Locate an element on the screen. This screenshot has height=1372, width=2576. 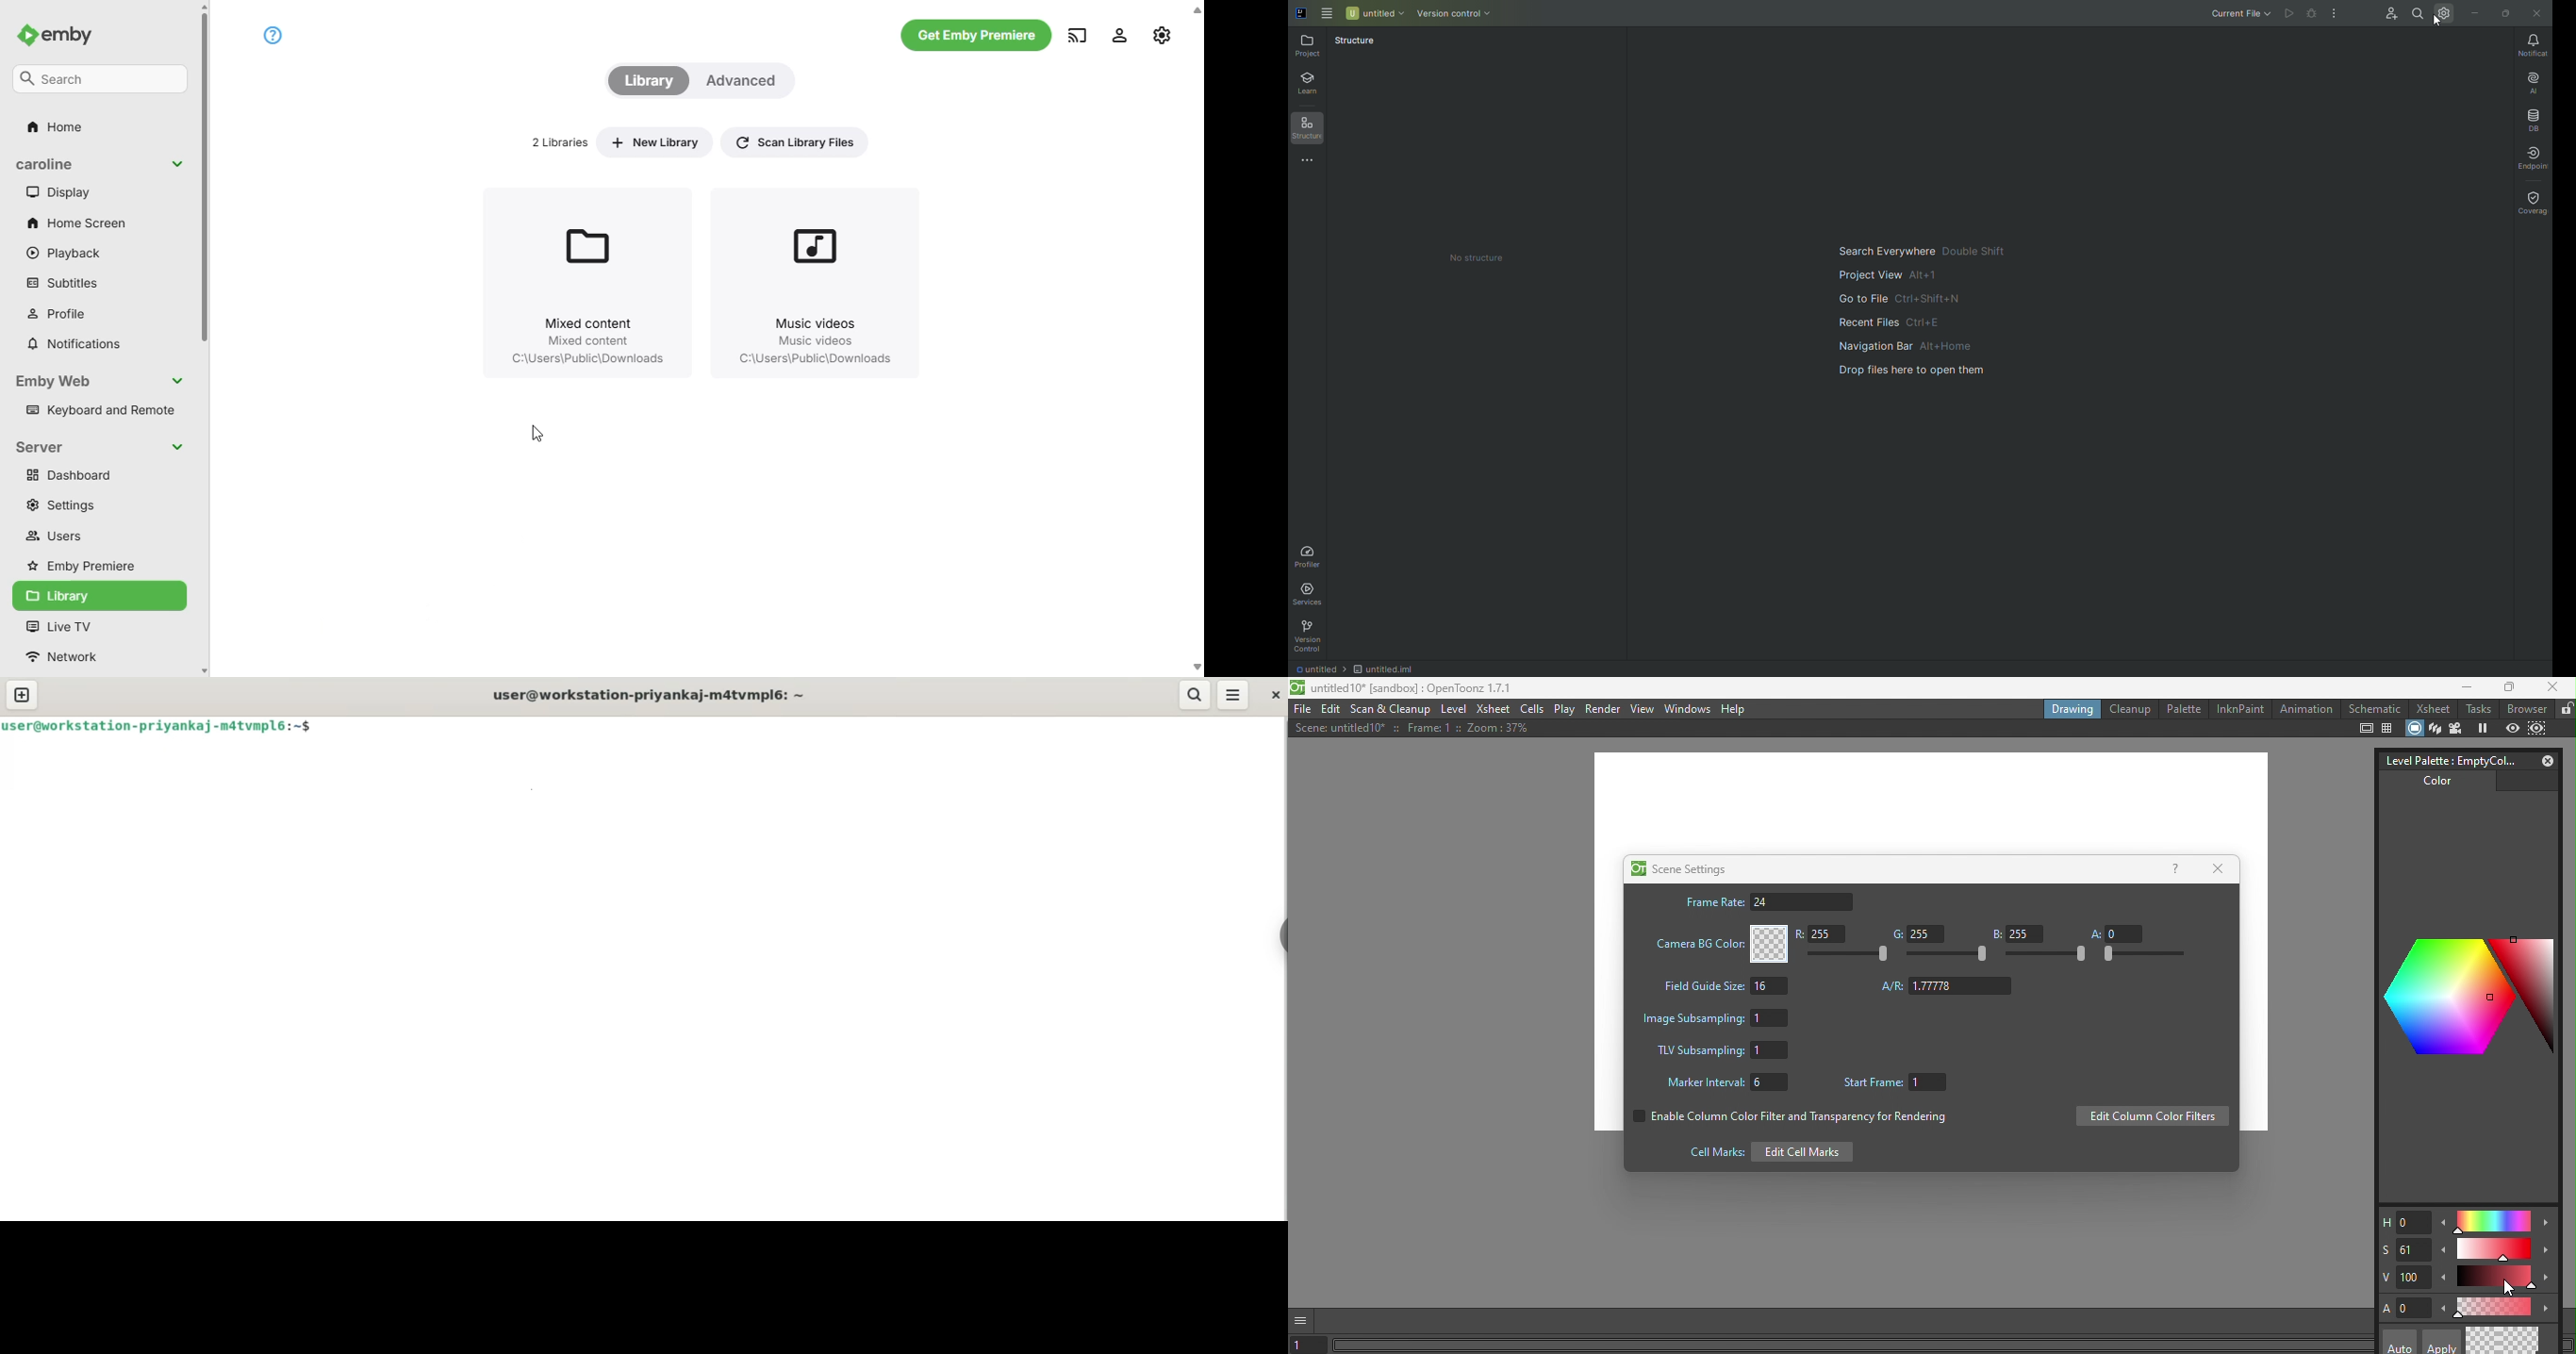
TLV Subsampling is located at coordinates (1722, 1051).